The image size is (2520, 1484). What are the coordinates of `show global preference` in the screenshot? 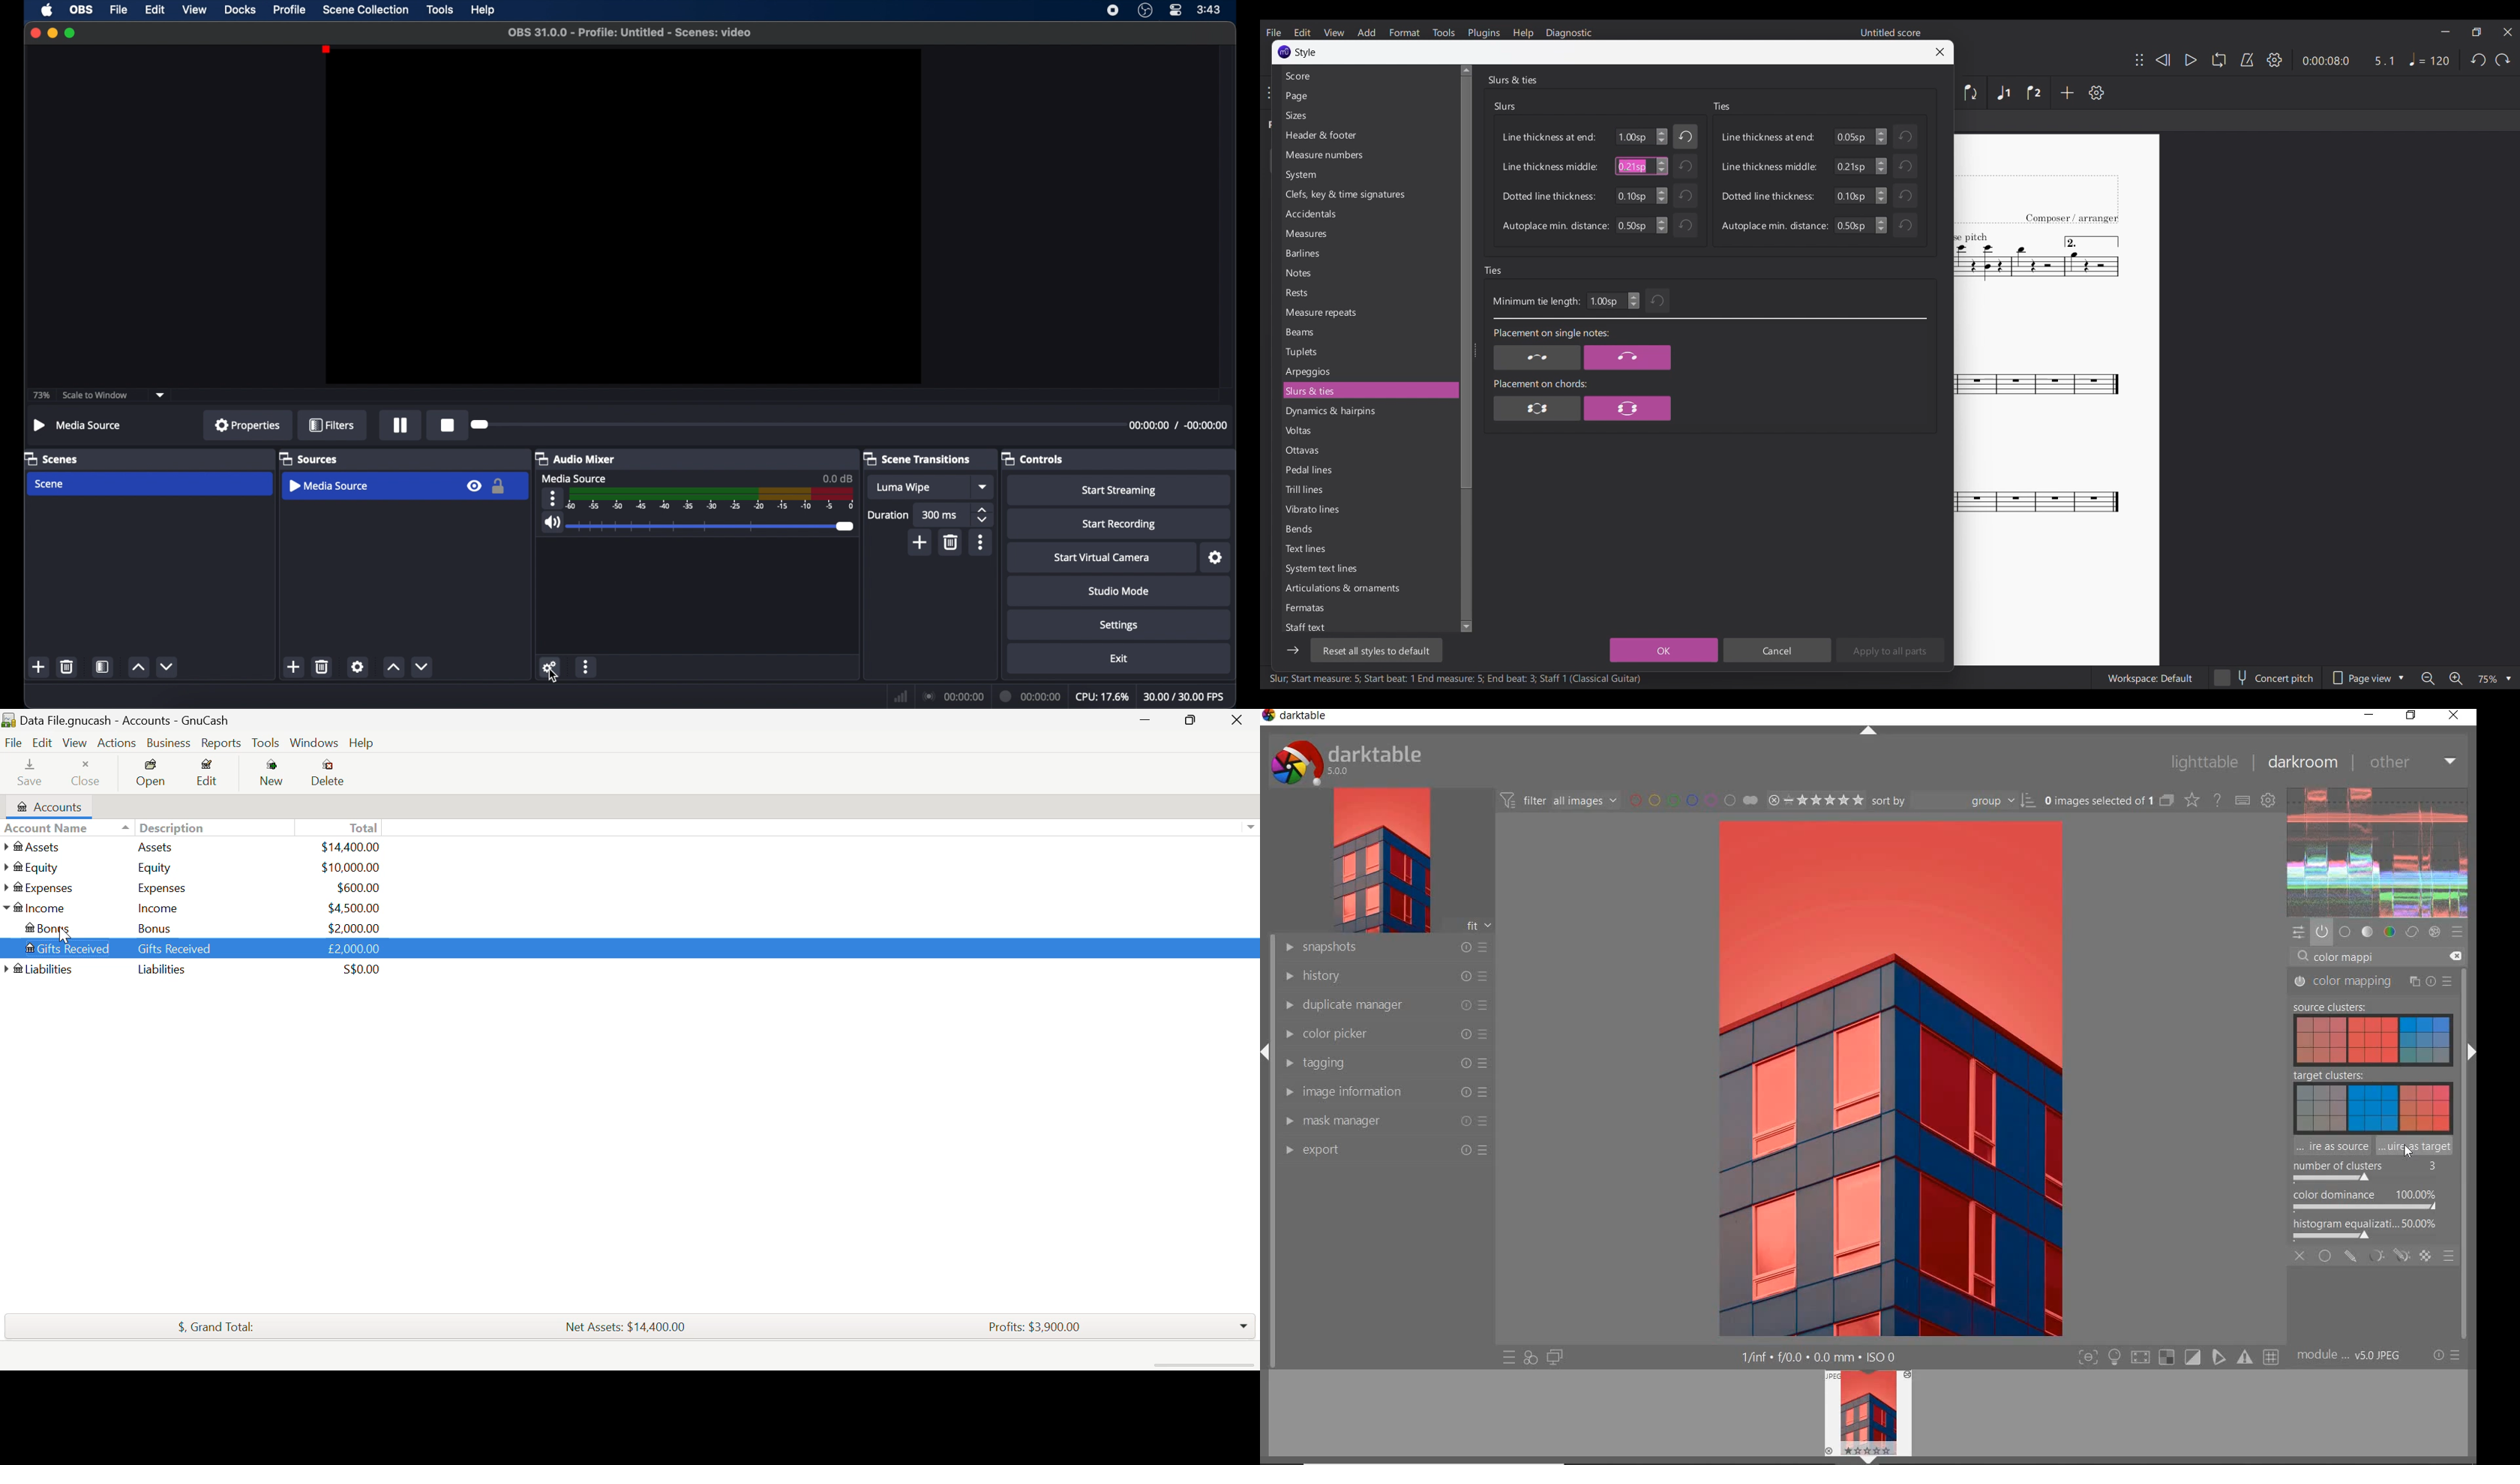 It's located at (2269, 801).